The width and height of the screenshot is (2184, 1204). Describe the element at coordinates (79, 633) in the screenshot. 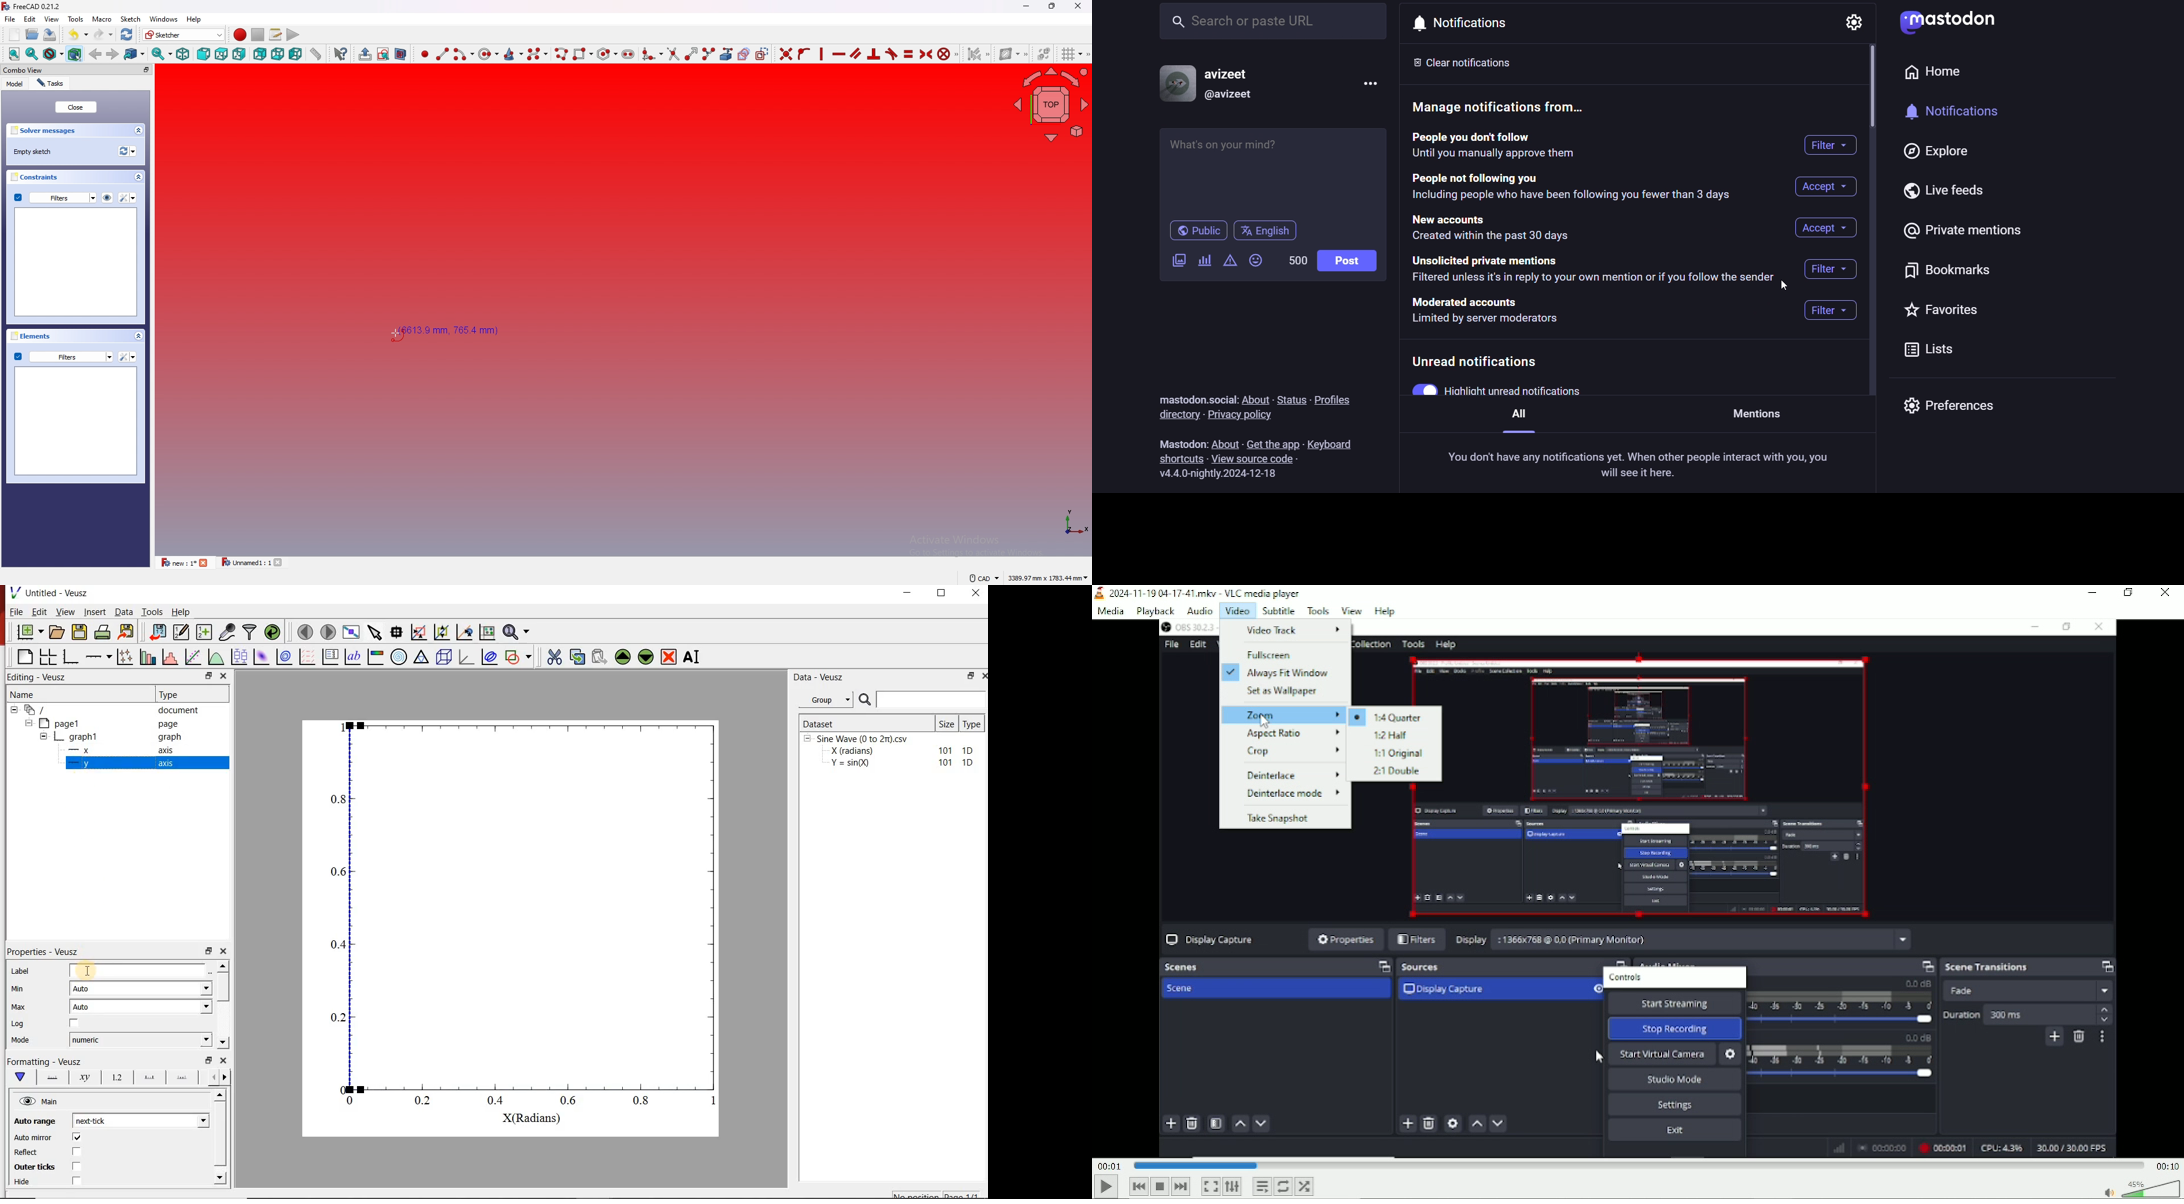

I see `save document` at that location.